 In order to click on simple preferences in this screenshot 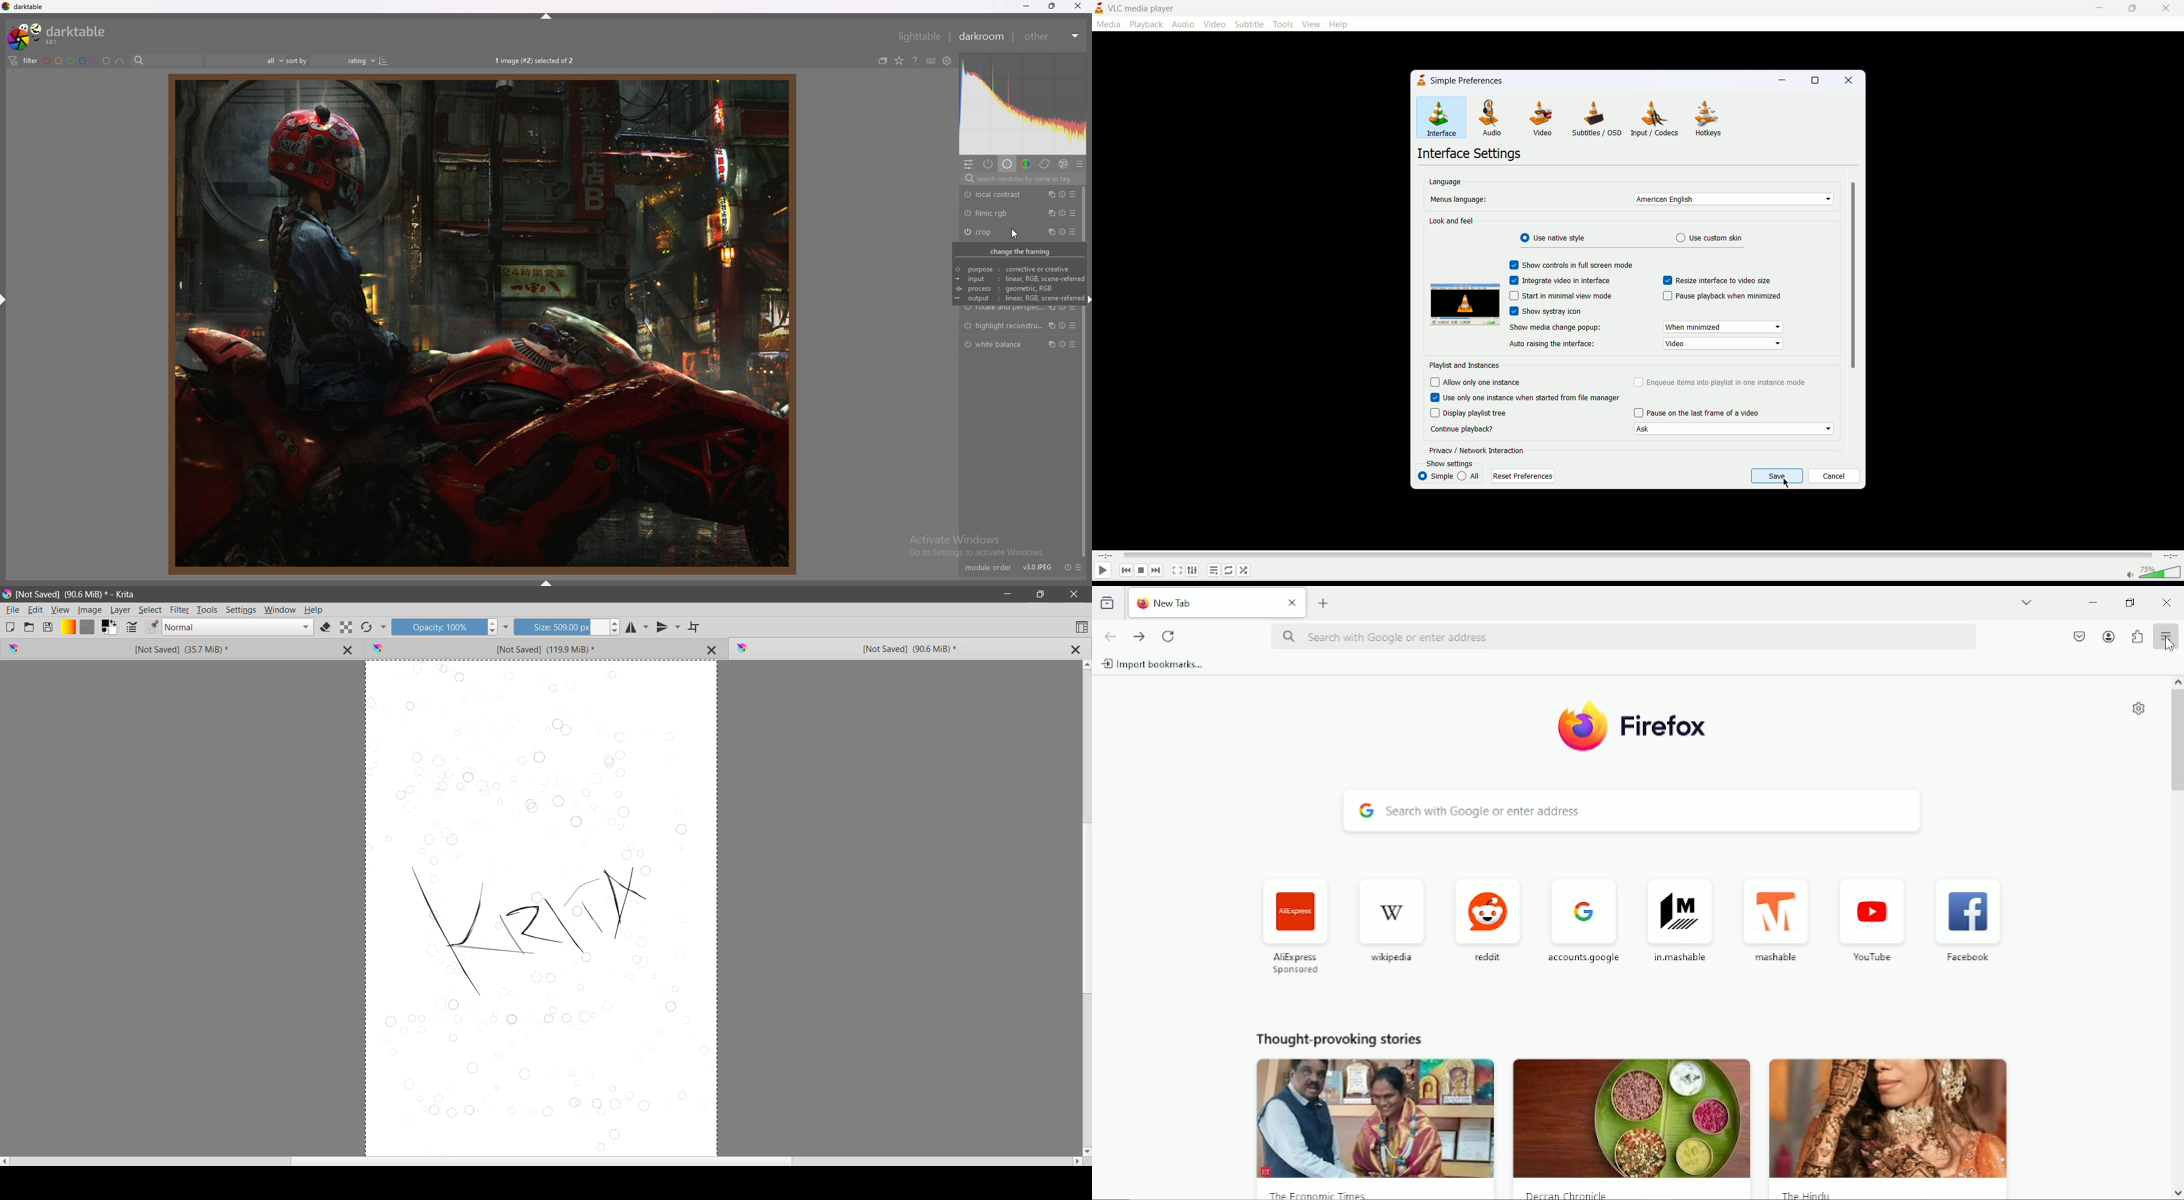, I will do `click(1469, 81)`.